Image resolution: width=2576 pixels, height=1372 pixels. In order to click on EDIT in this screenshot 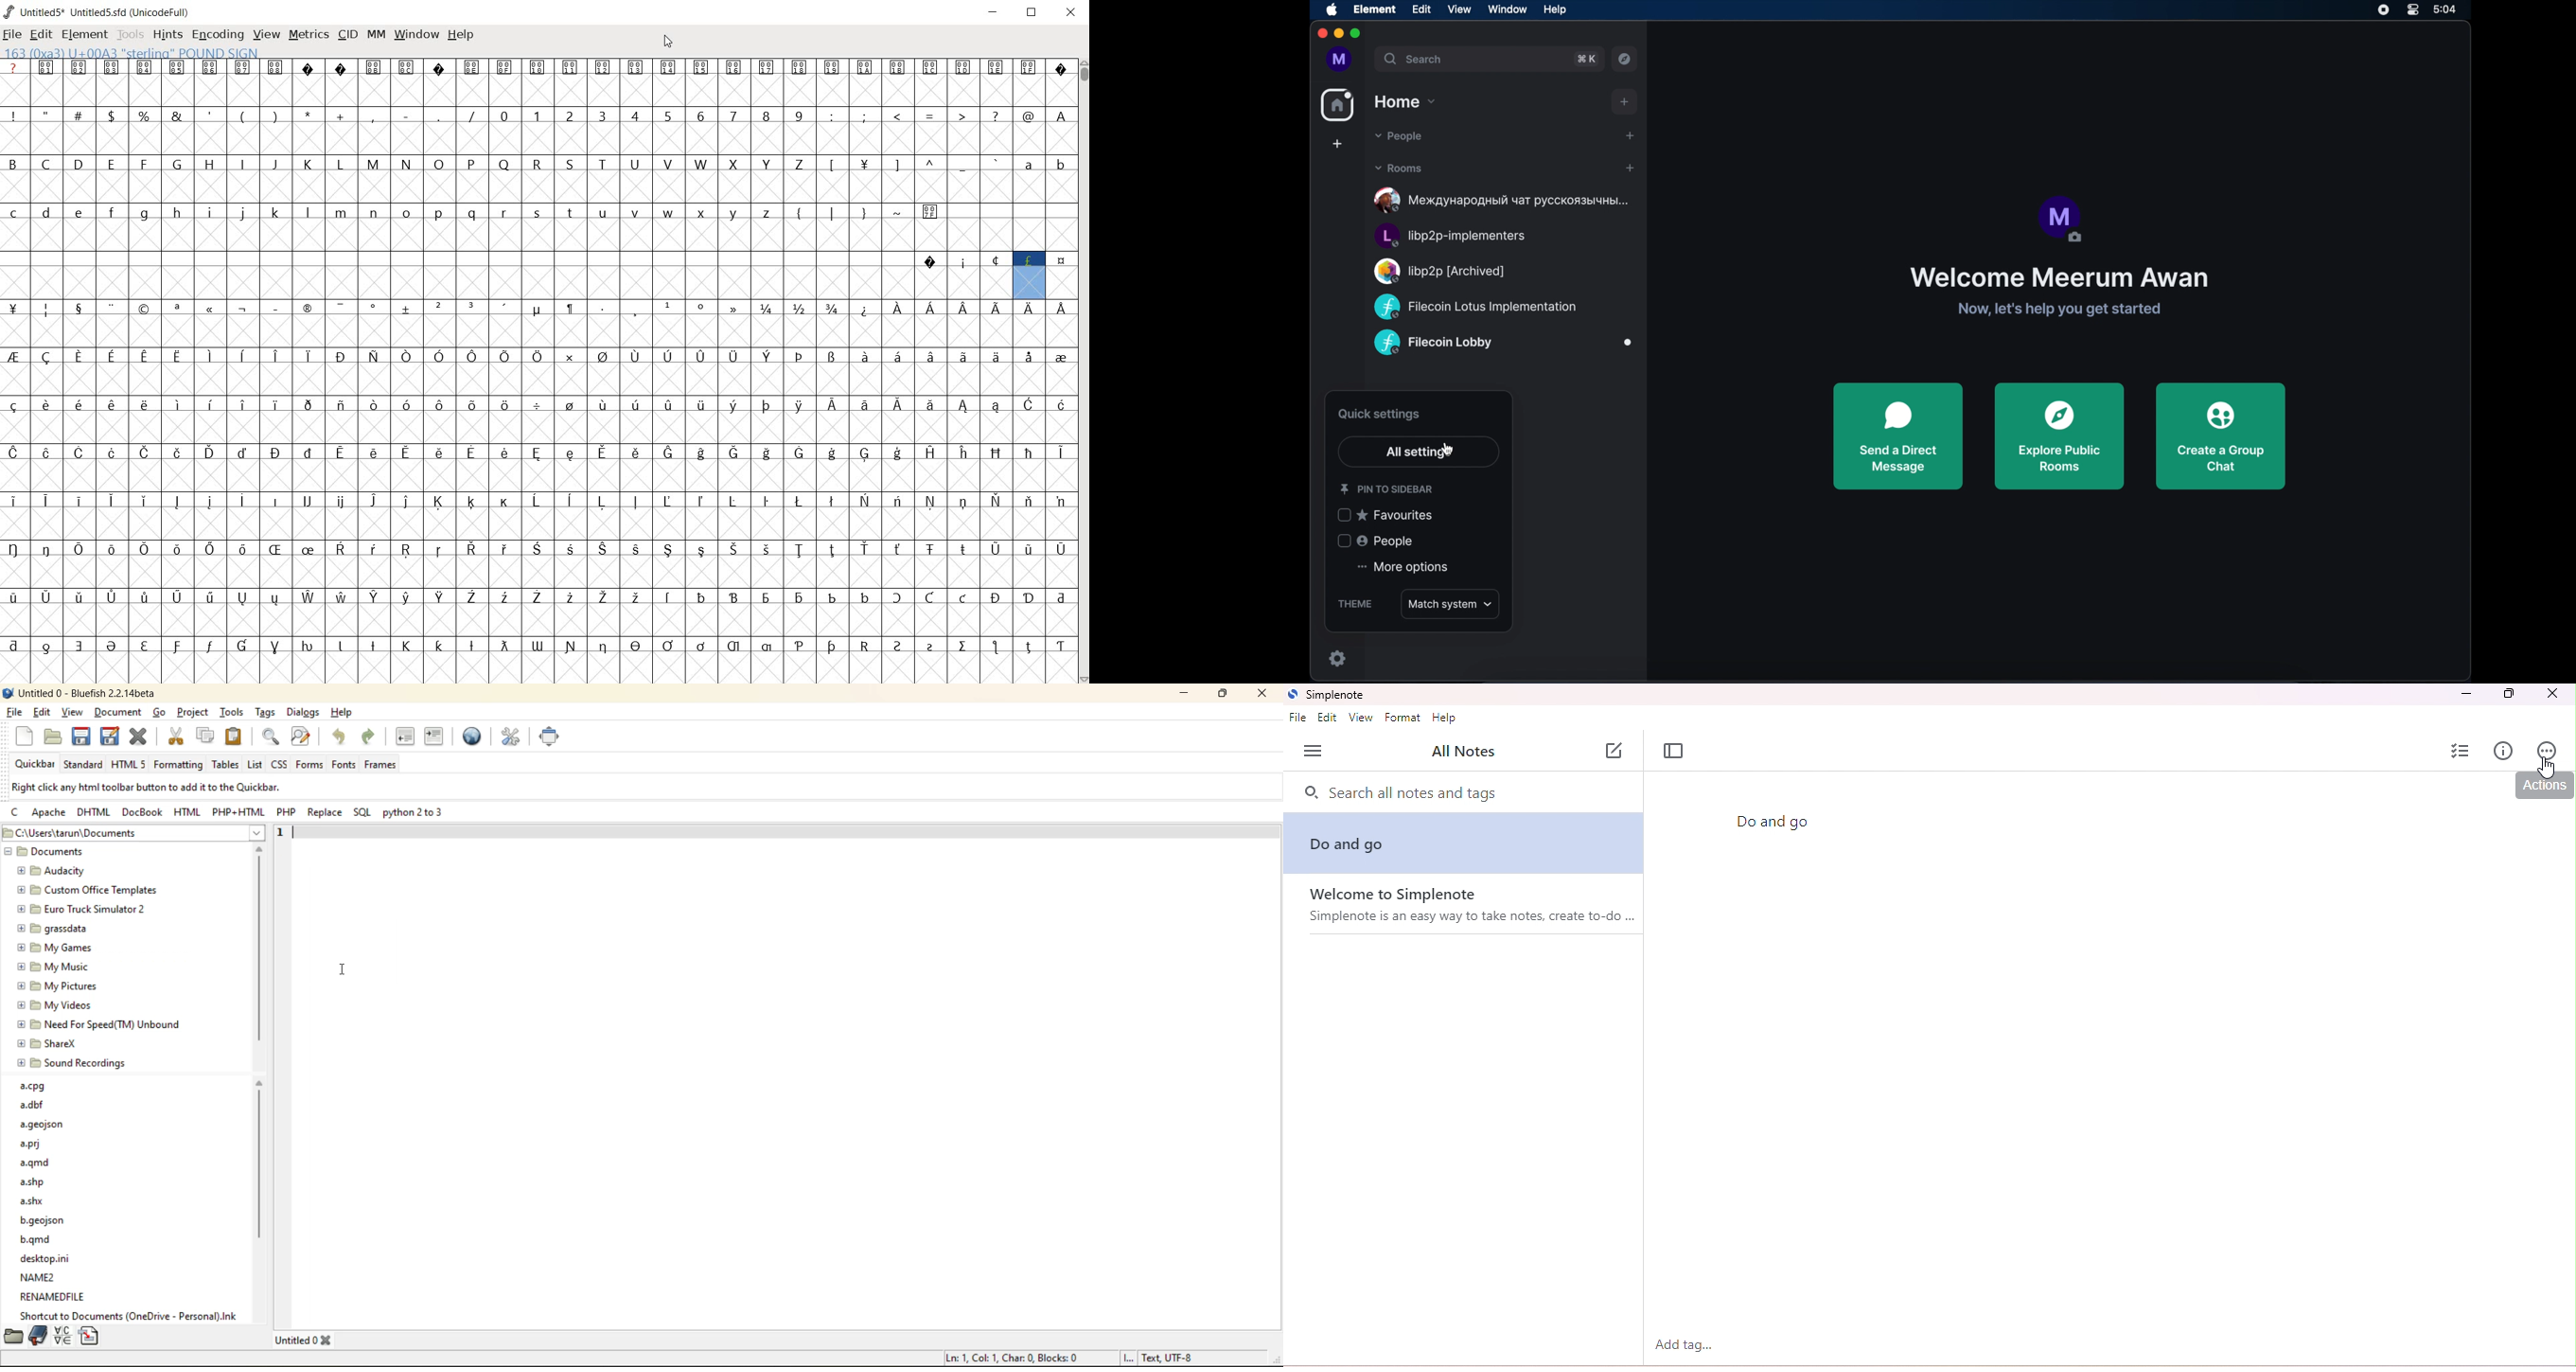, I will do `click(41, 35)`.